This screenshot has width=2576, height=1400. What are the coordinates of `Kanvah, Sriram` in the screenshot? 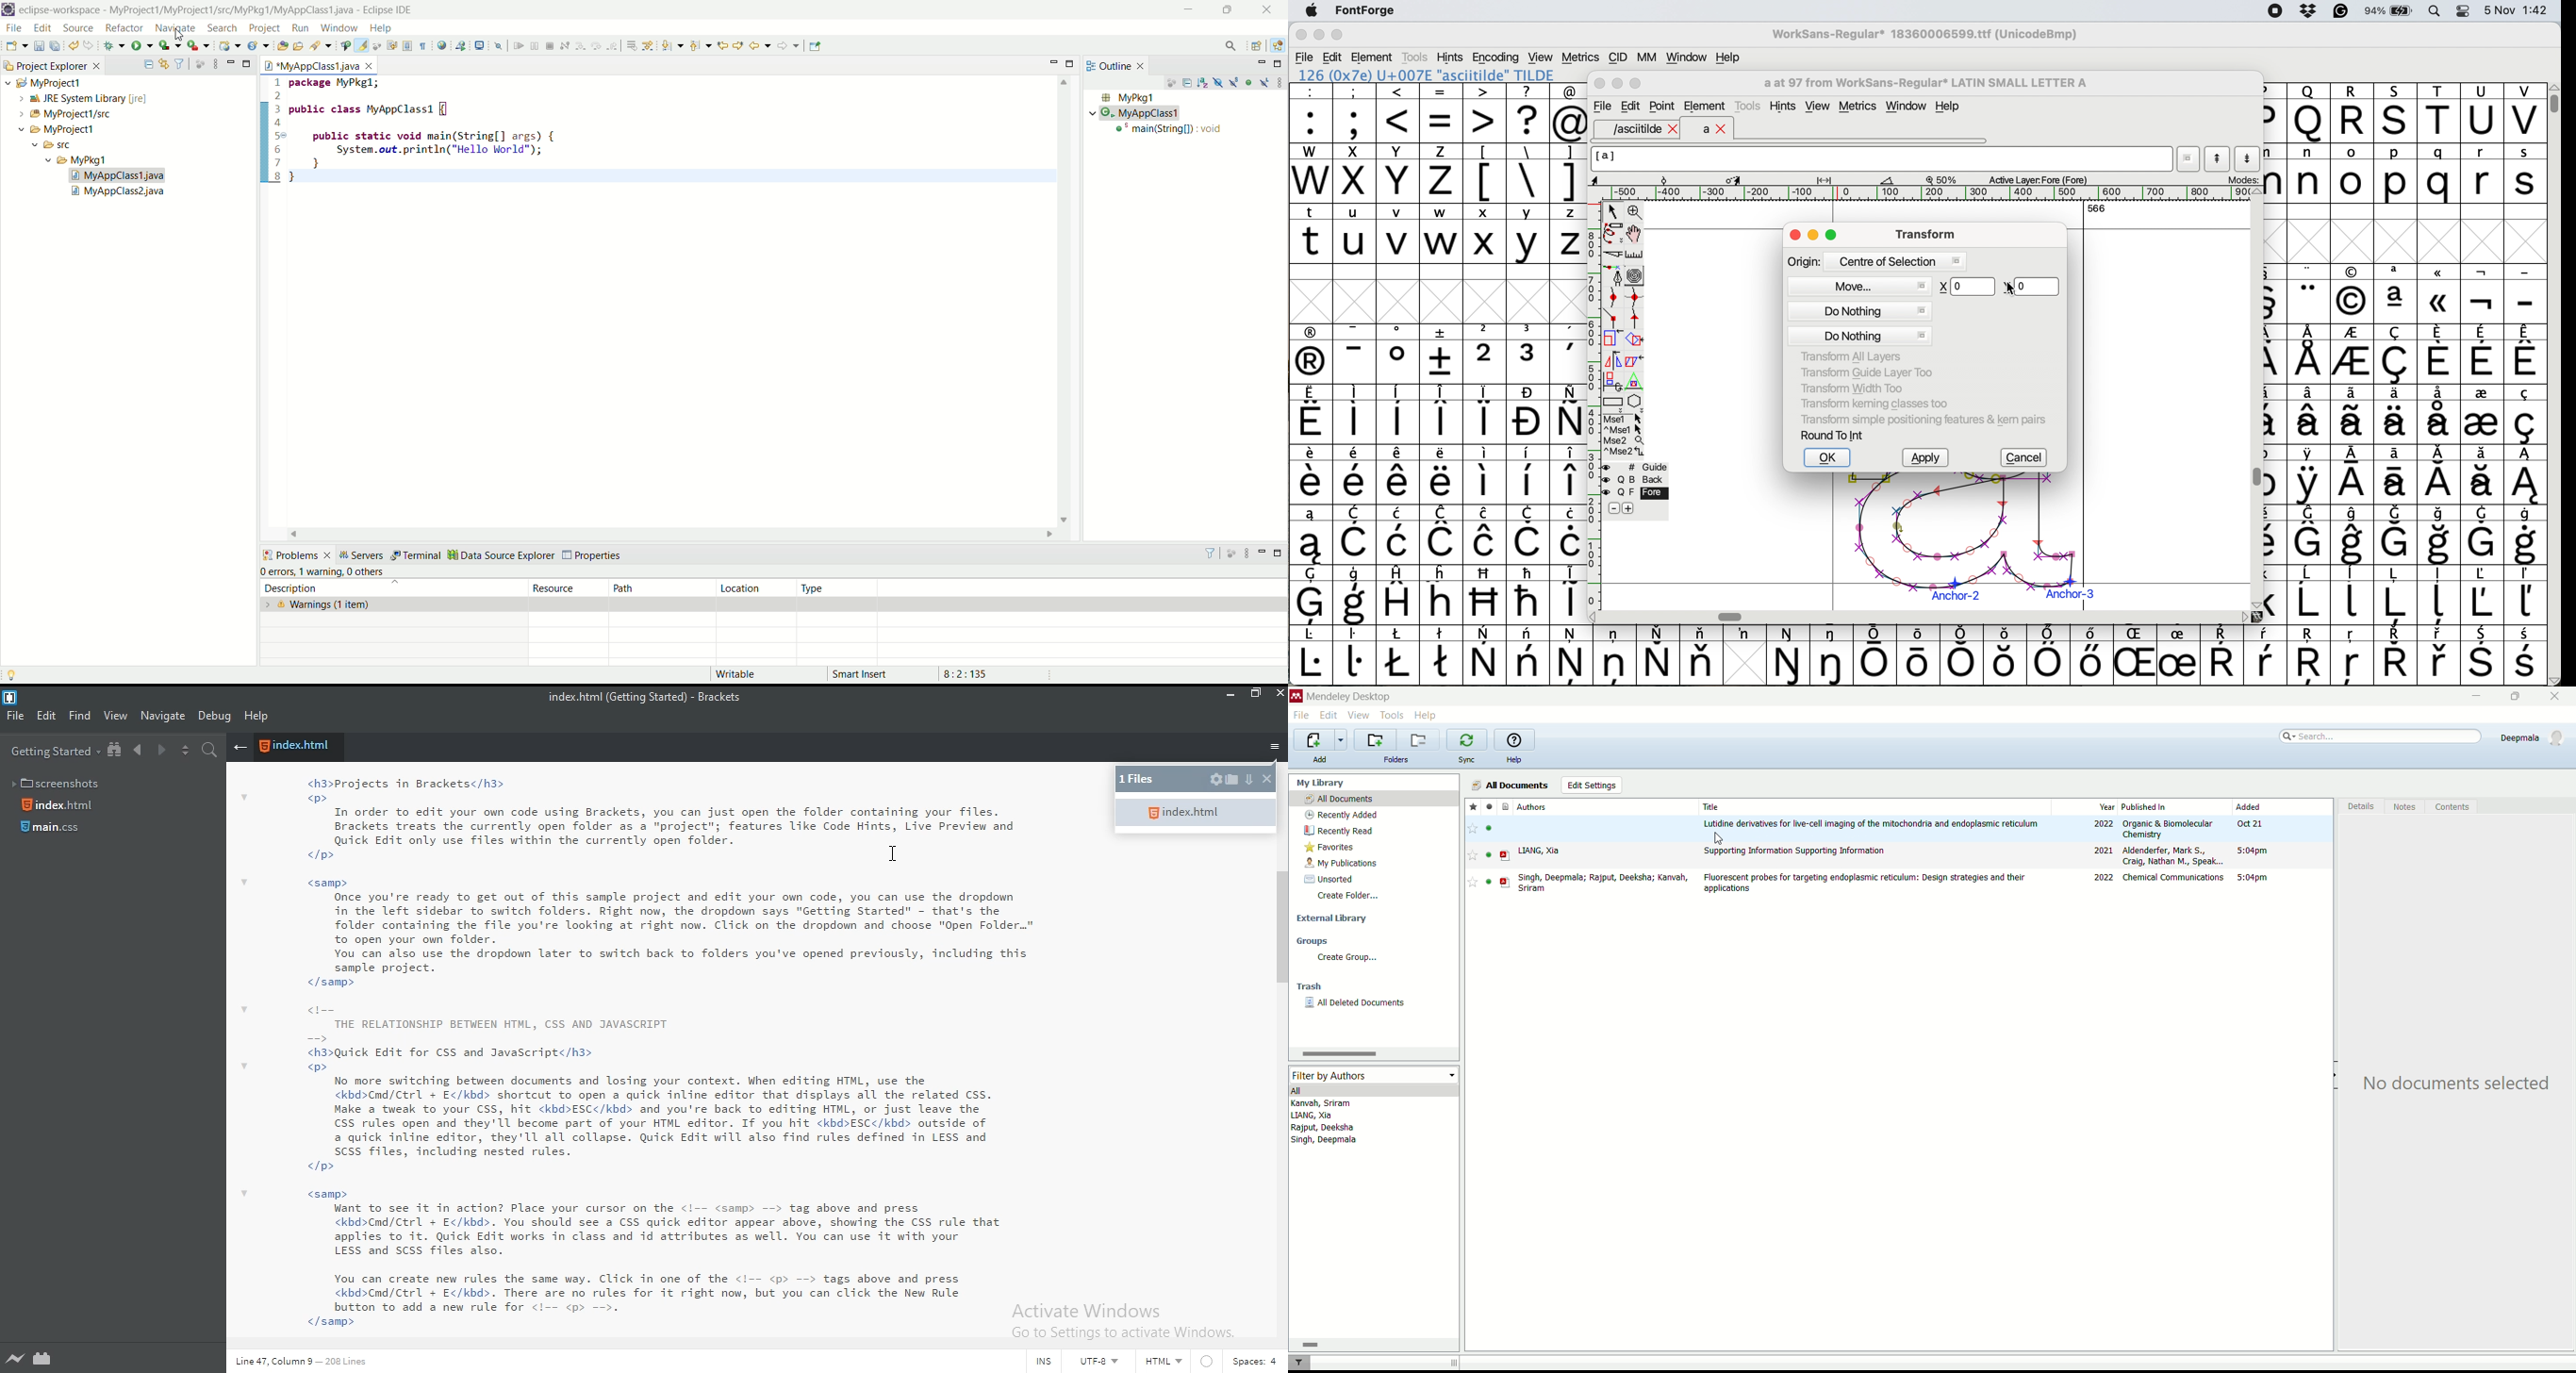 It's located at (1339, 1104).